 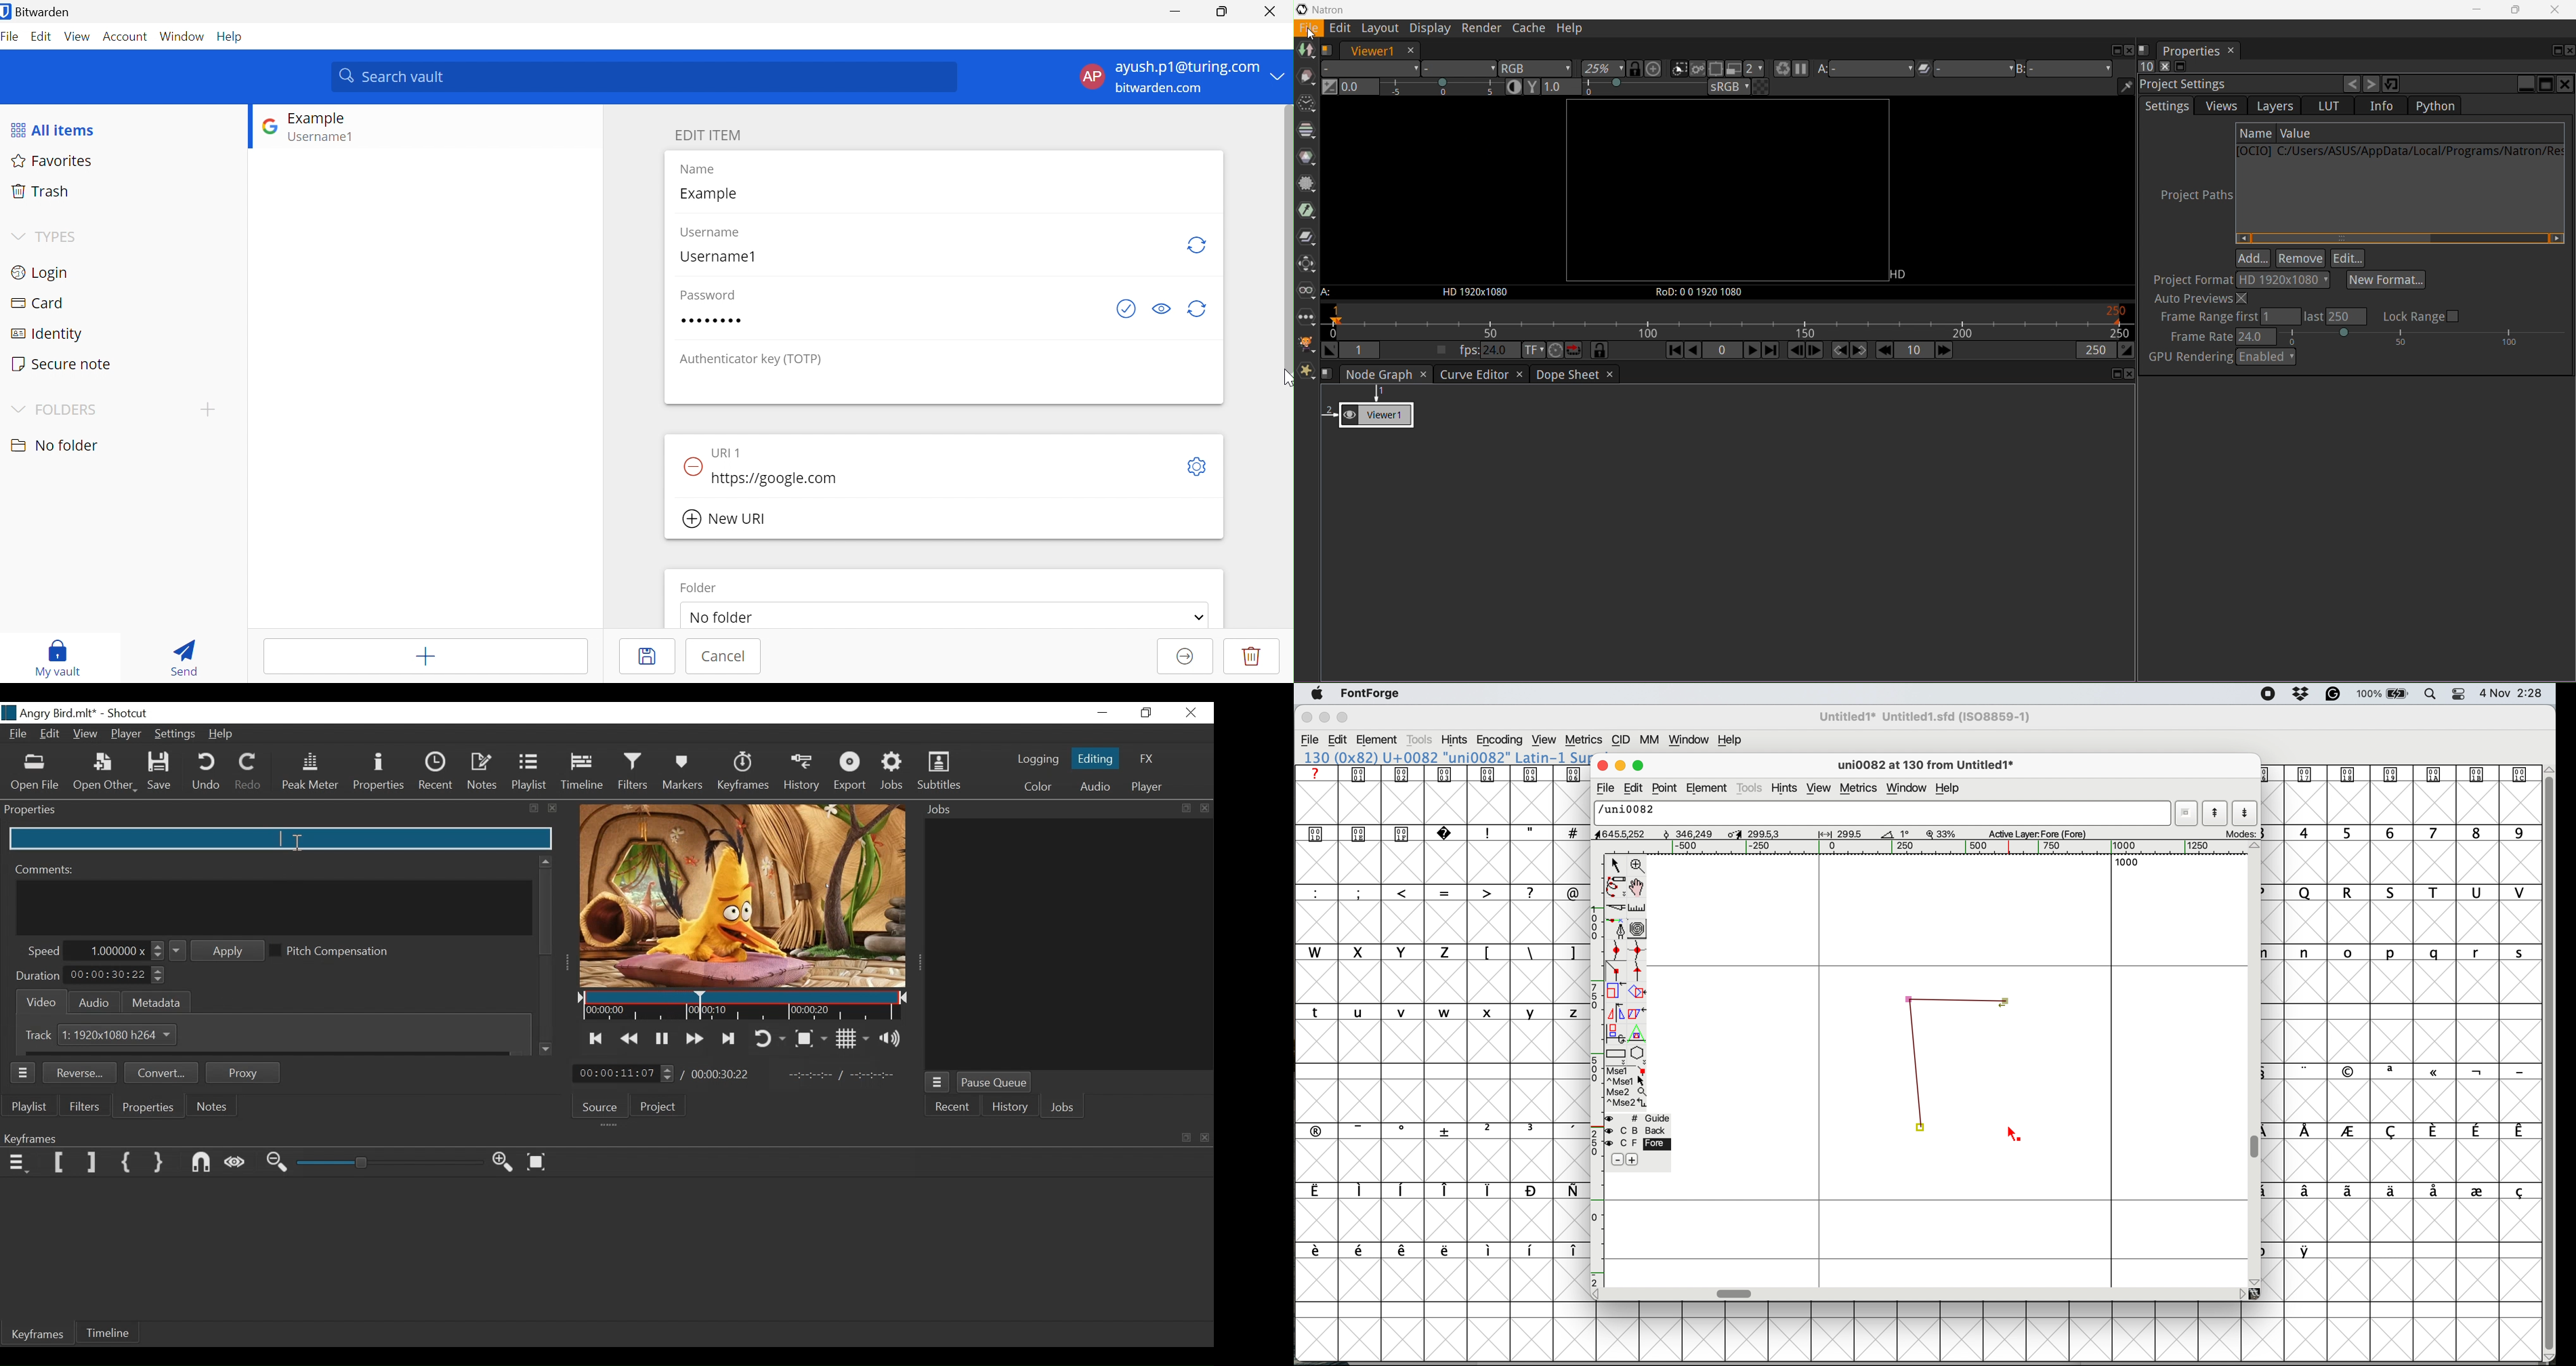 What do you see at coordinates (717, 321) in the screenshot?
I see `Password` at bounding box center [717, 321].